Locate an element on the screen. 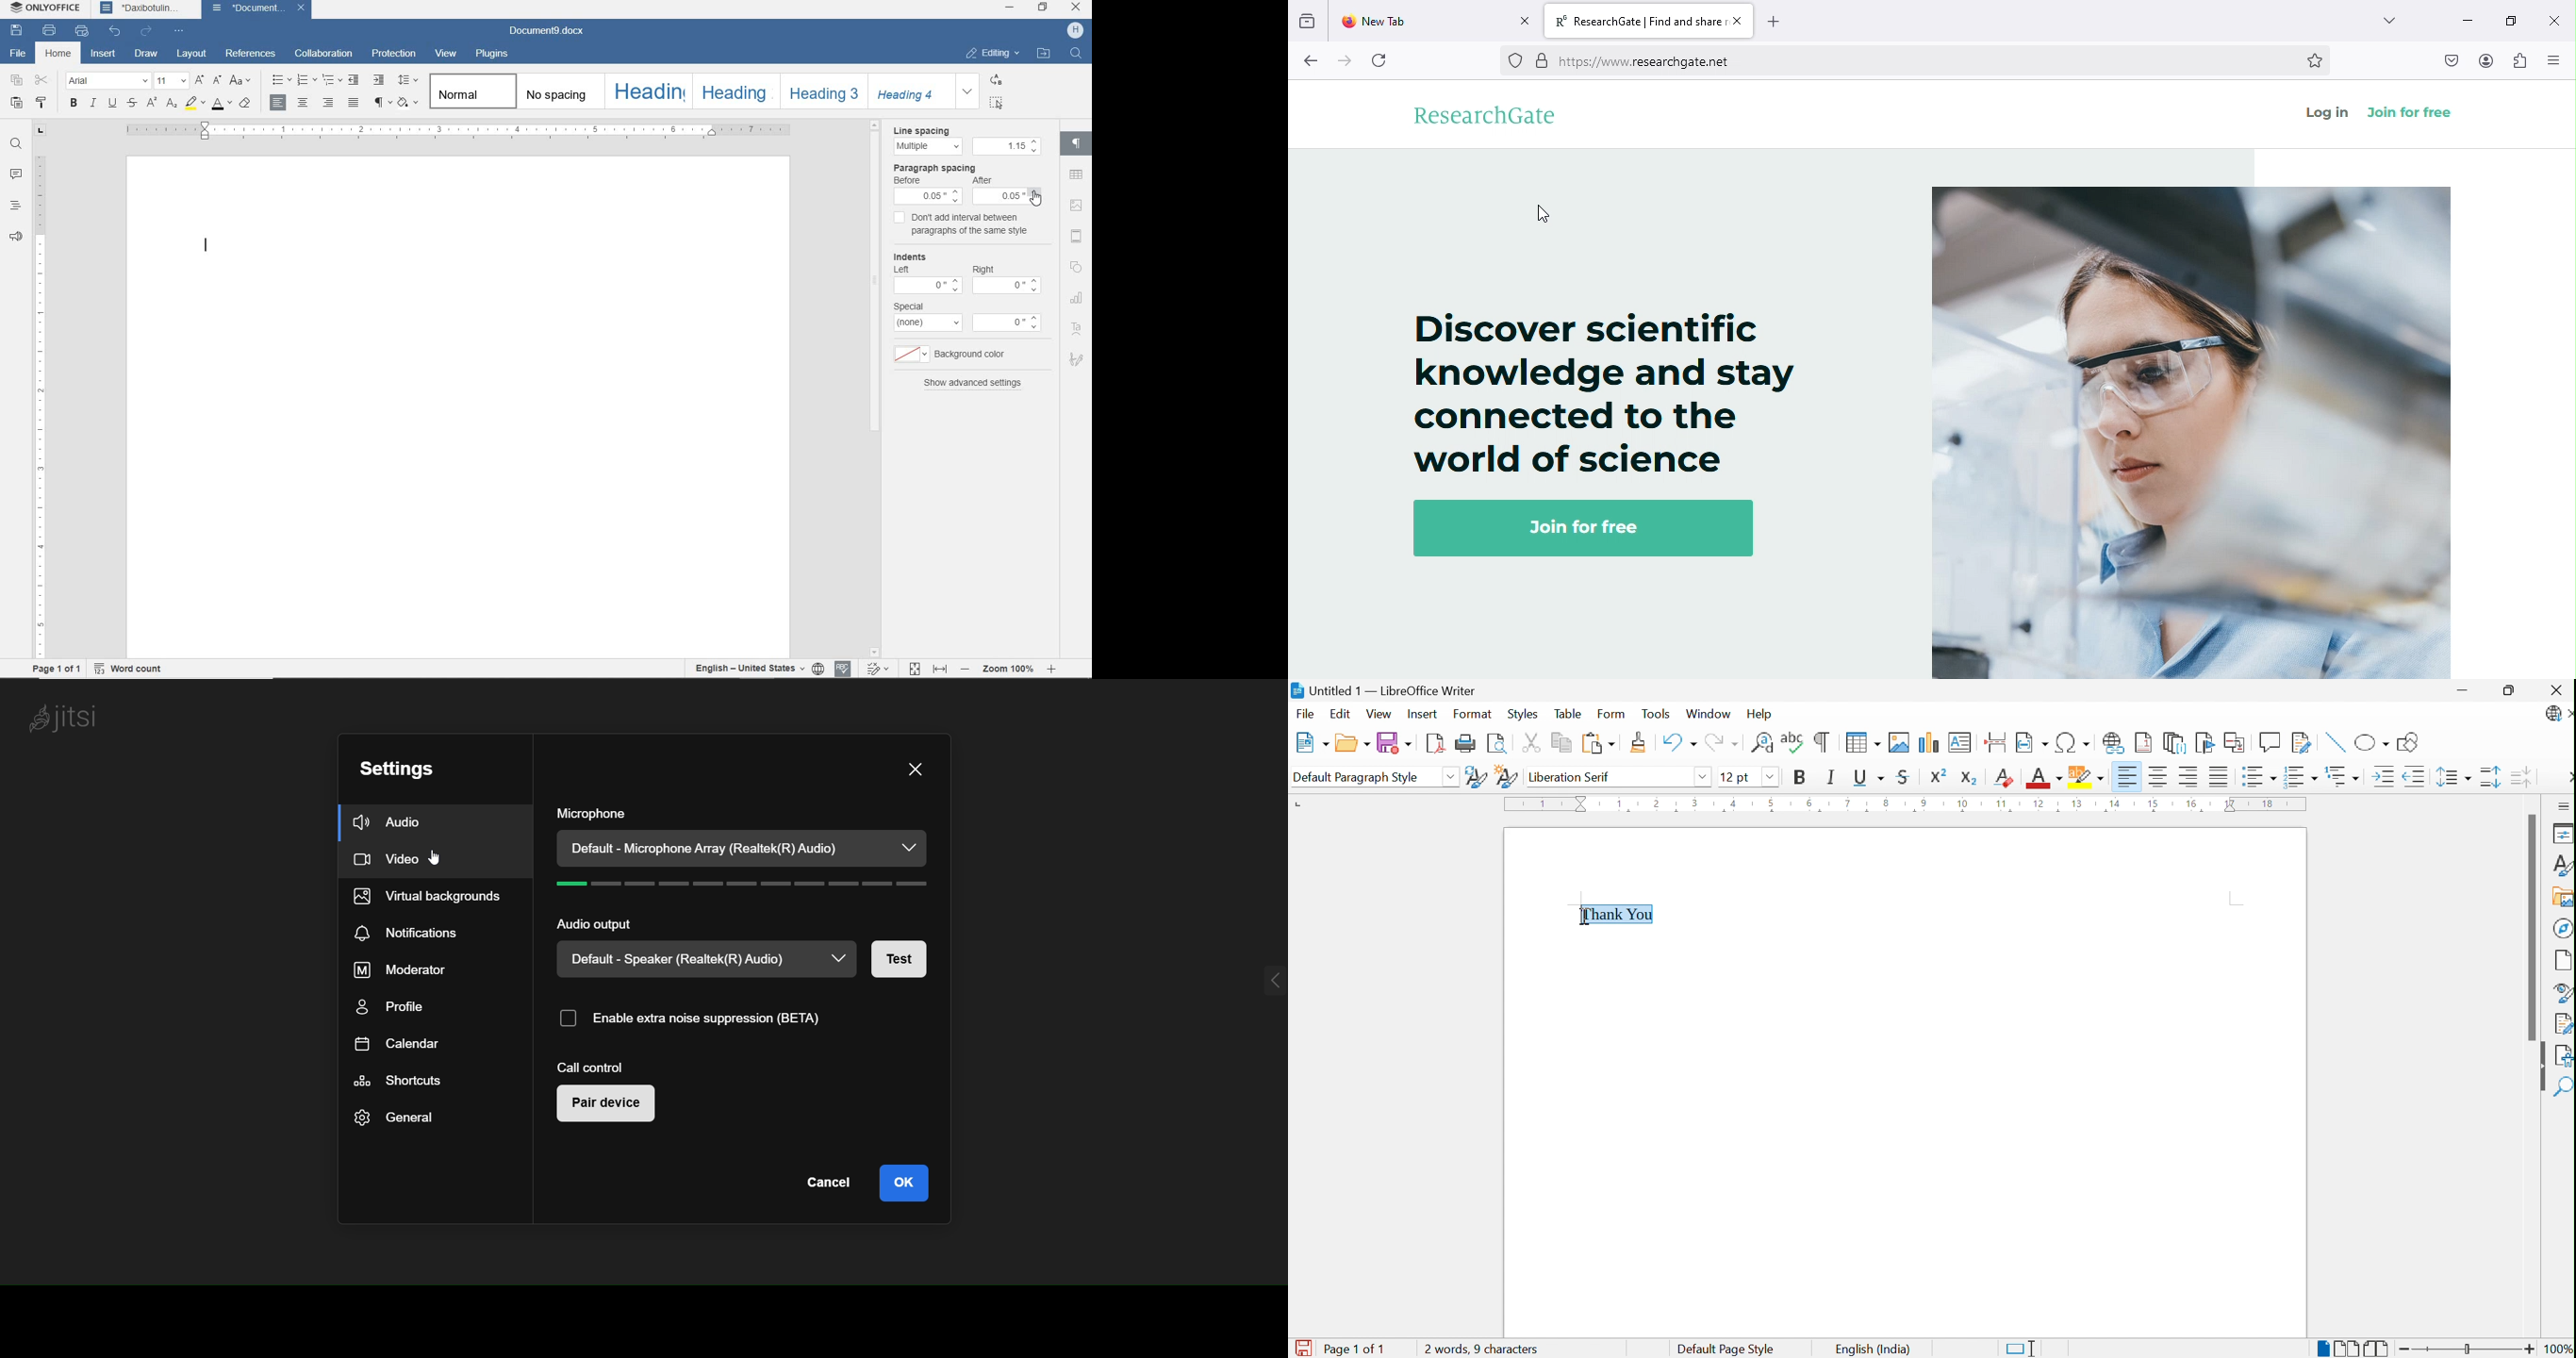 The image size is (2576, 1372). Insert Line is located at coordinates (2334, 742).